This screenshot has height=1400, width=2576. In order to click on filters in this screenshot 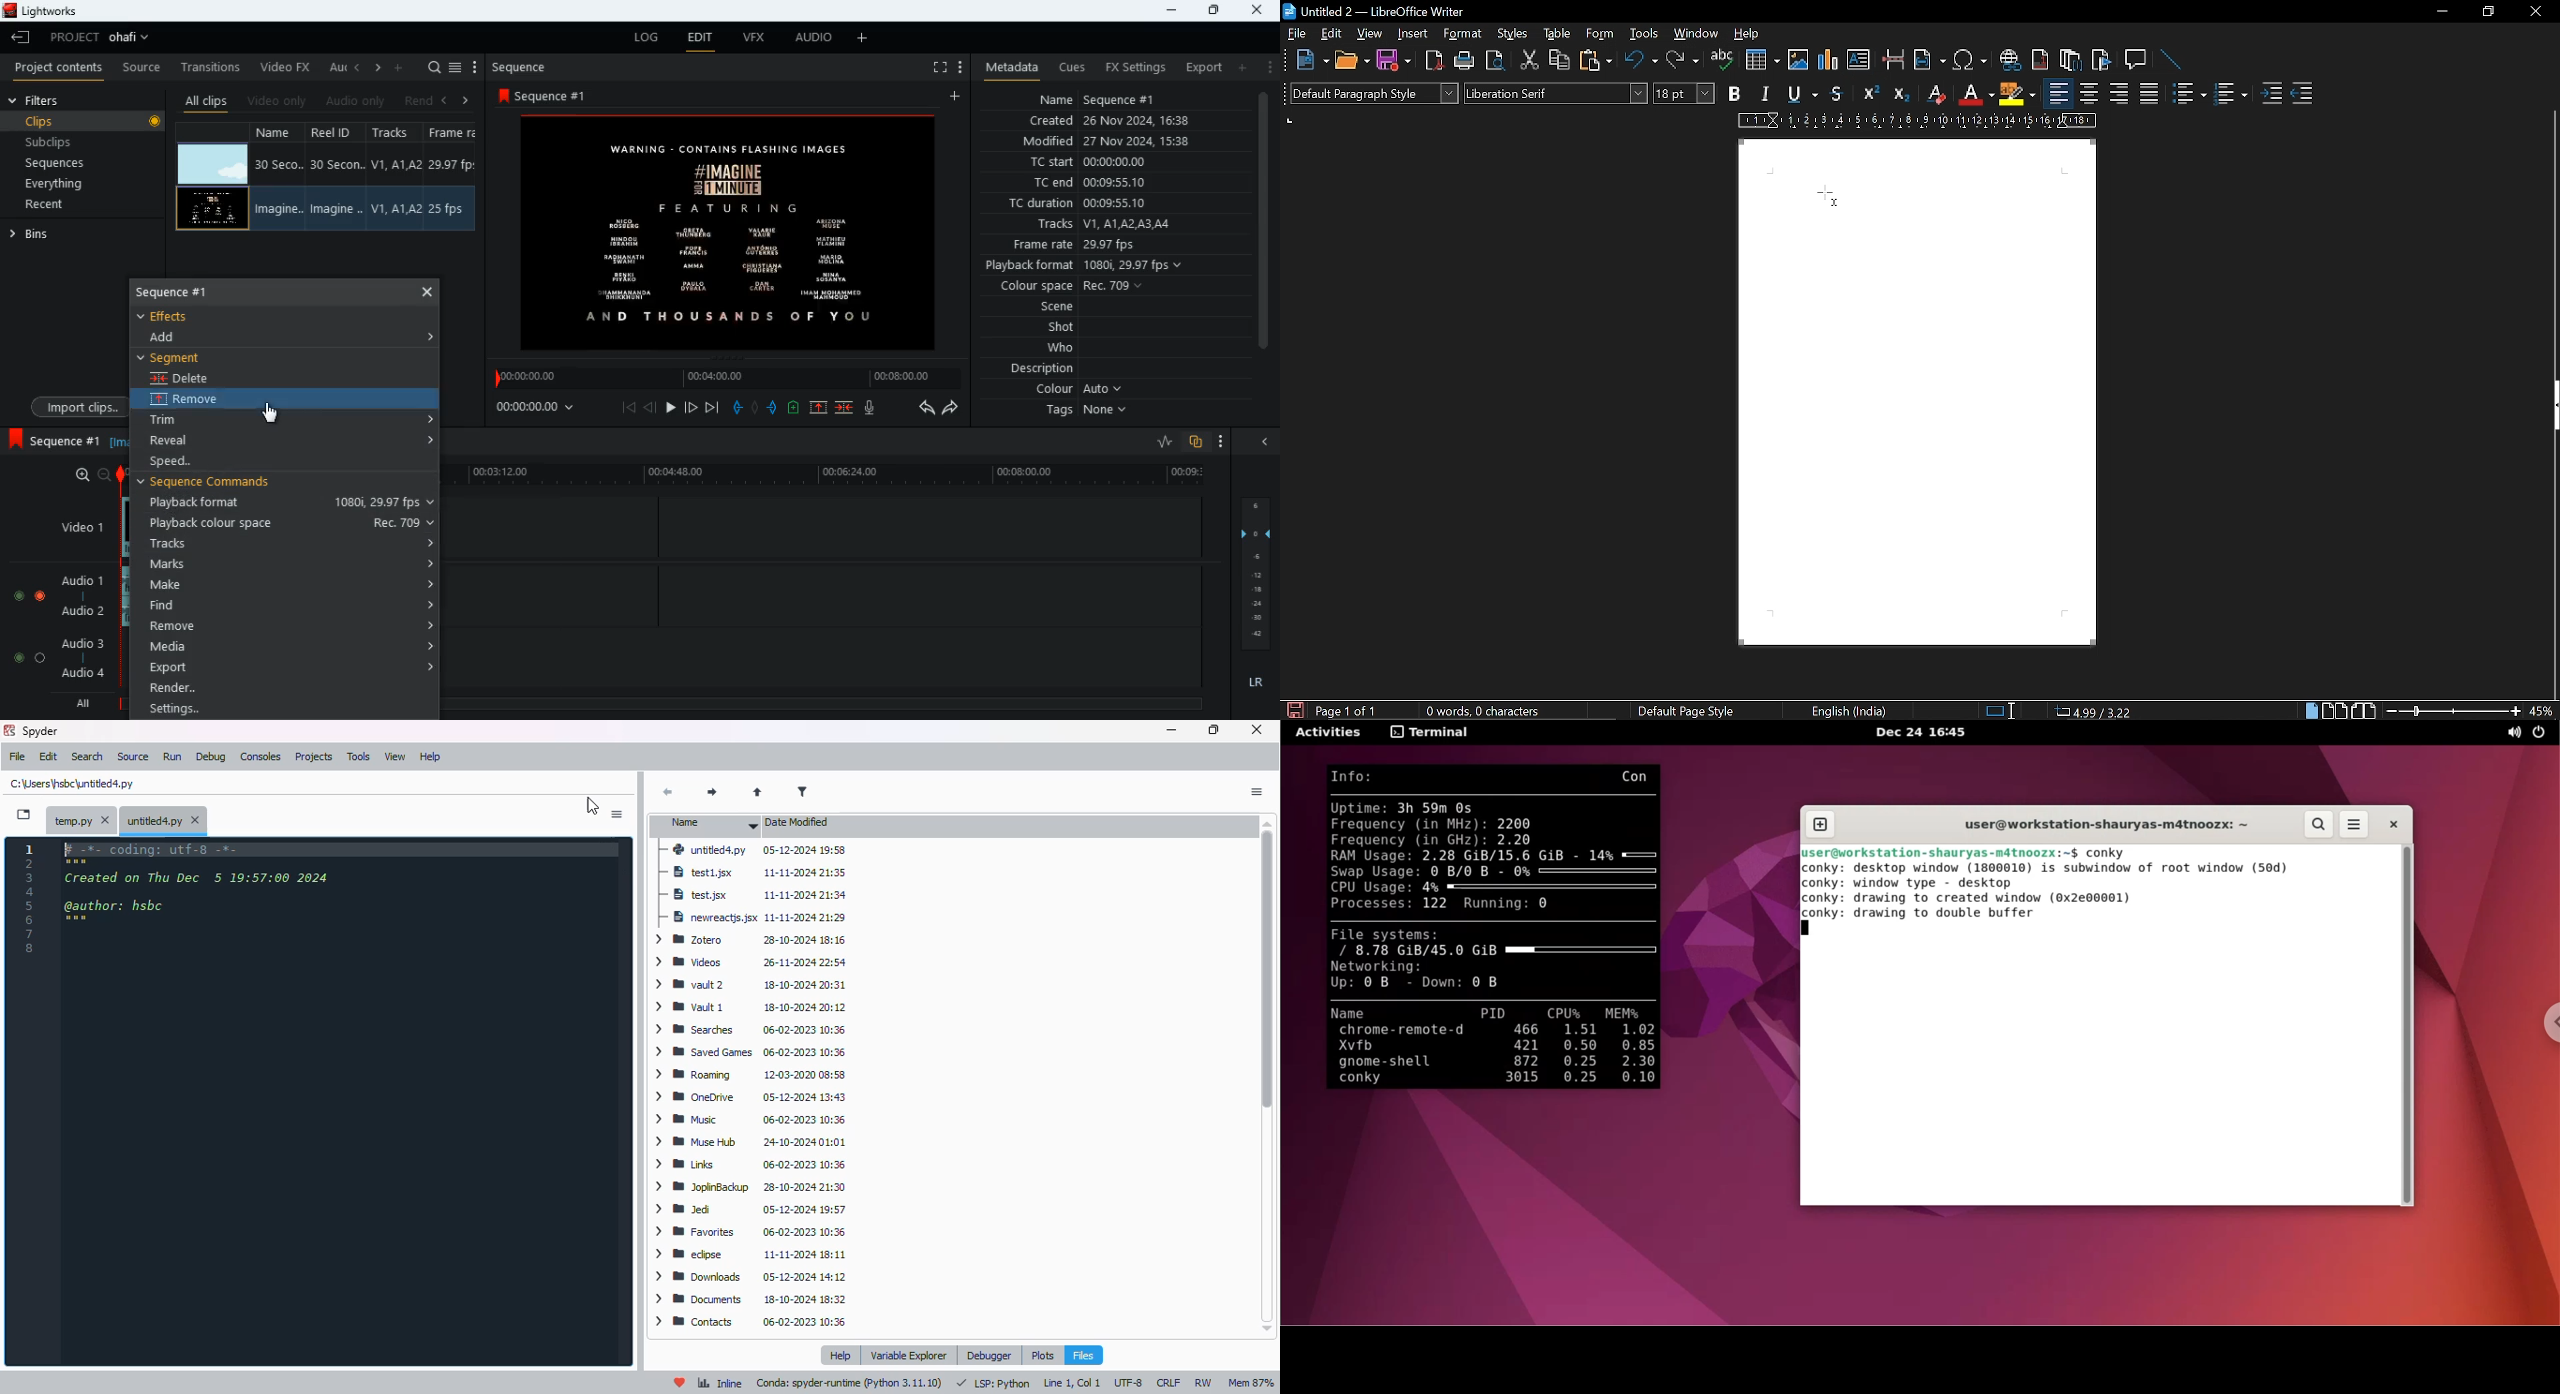, I will do `click(51, 99)`.